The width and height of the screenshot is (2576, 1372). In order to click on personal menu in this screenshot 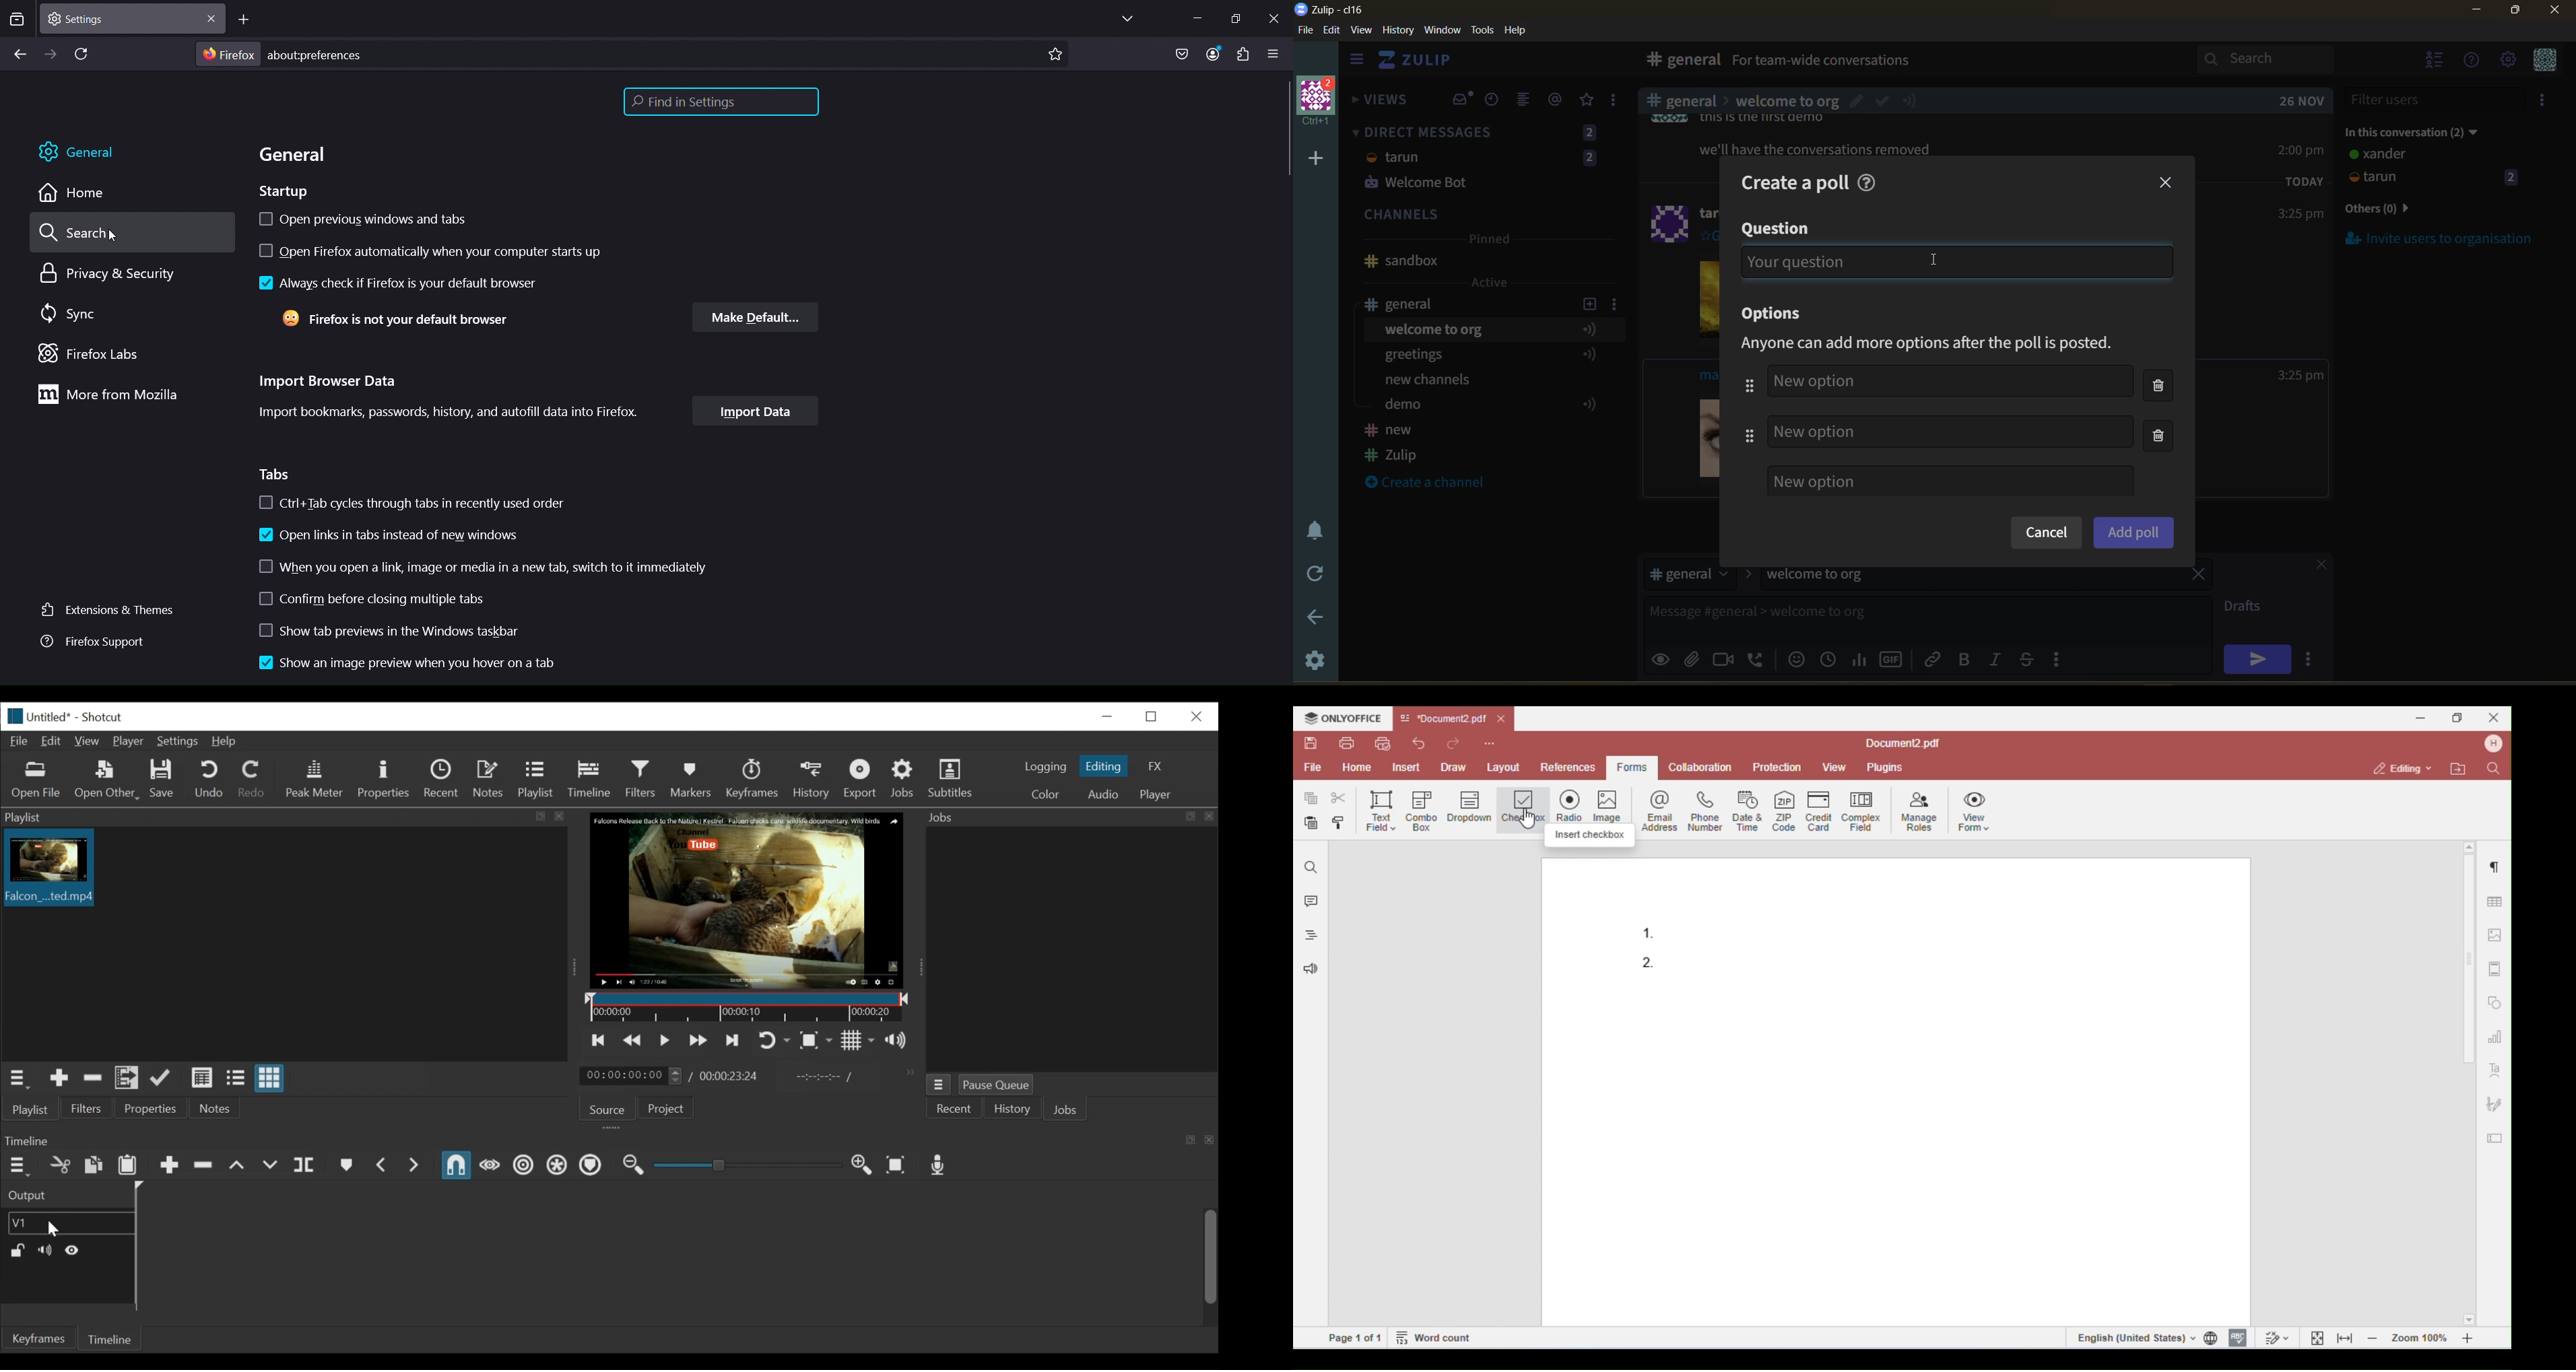, I will do `click(2543, 61)`.